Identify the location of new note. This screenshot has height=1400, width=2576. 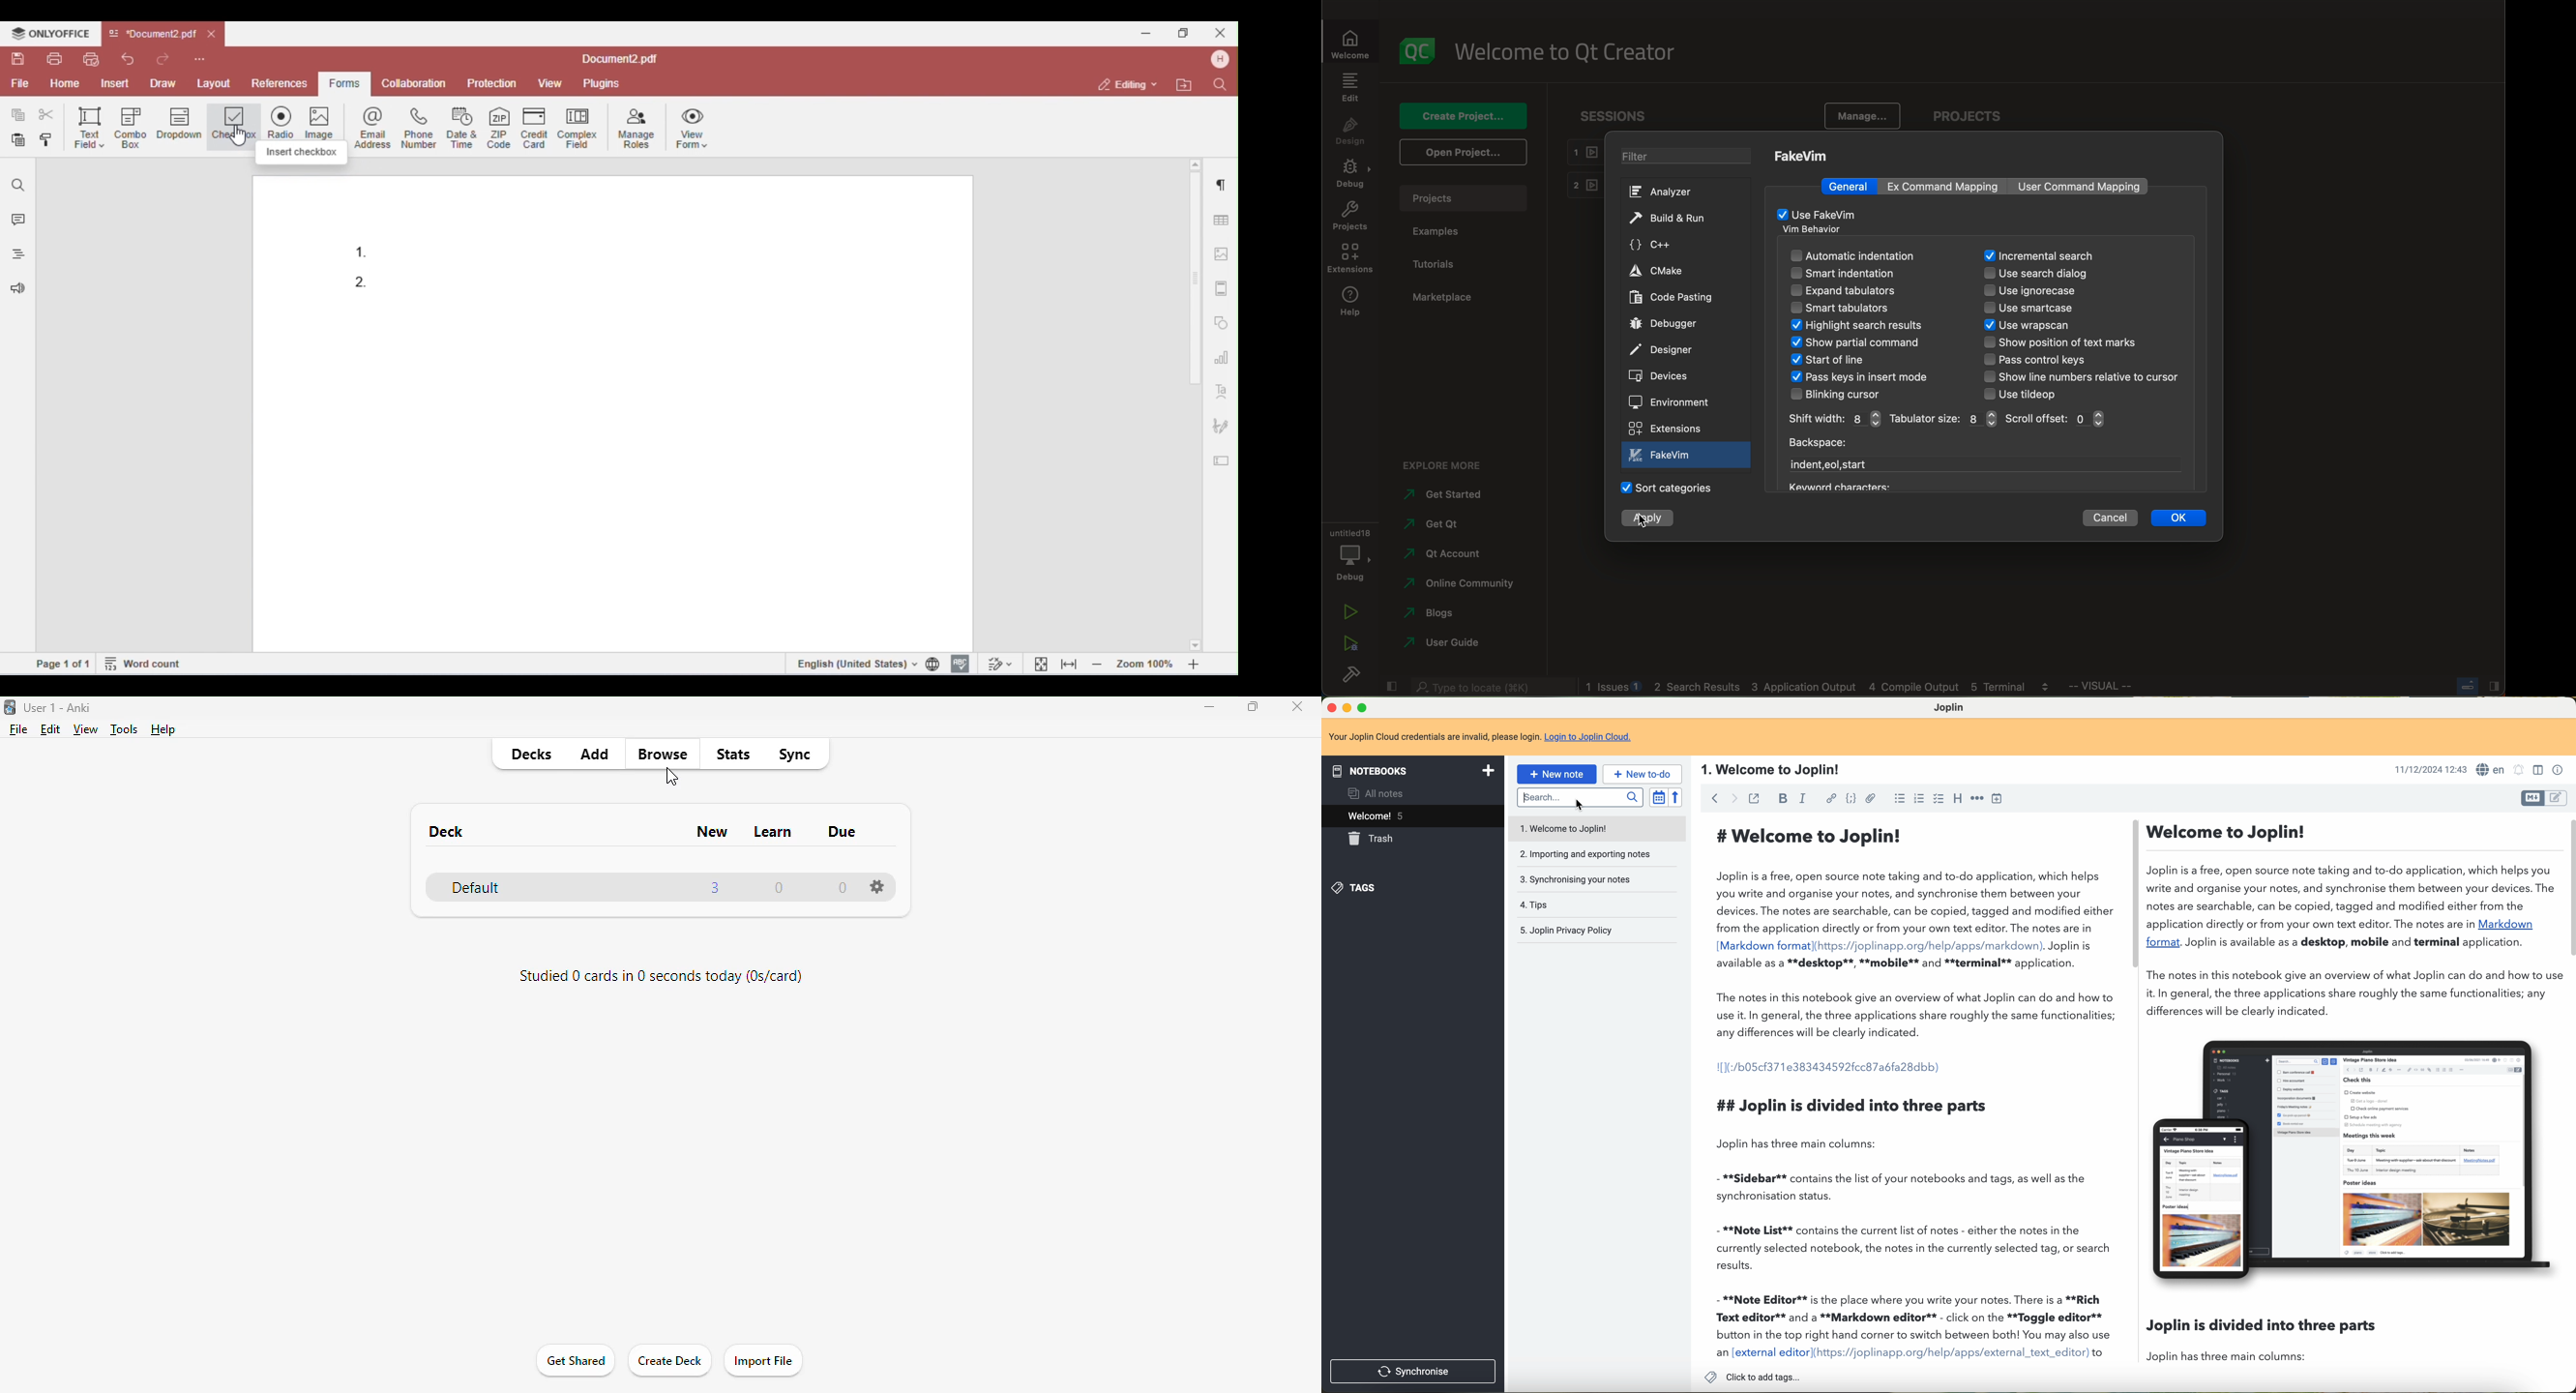
(1558, 774).